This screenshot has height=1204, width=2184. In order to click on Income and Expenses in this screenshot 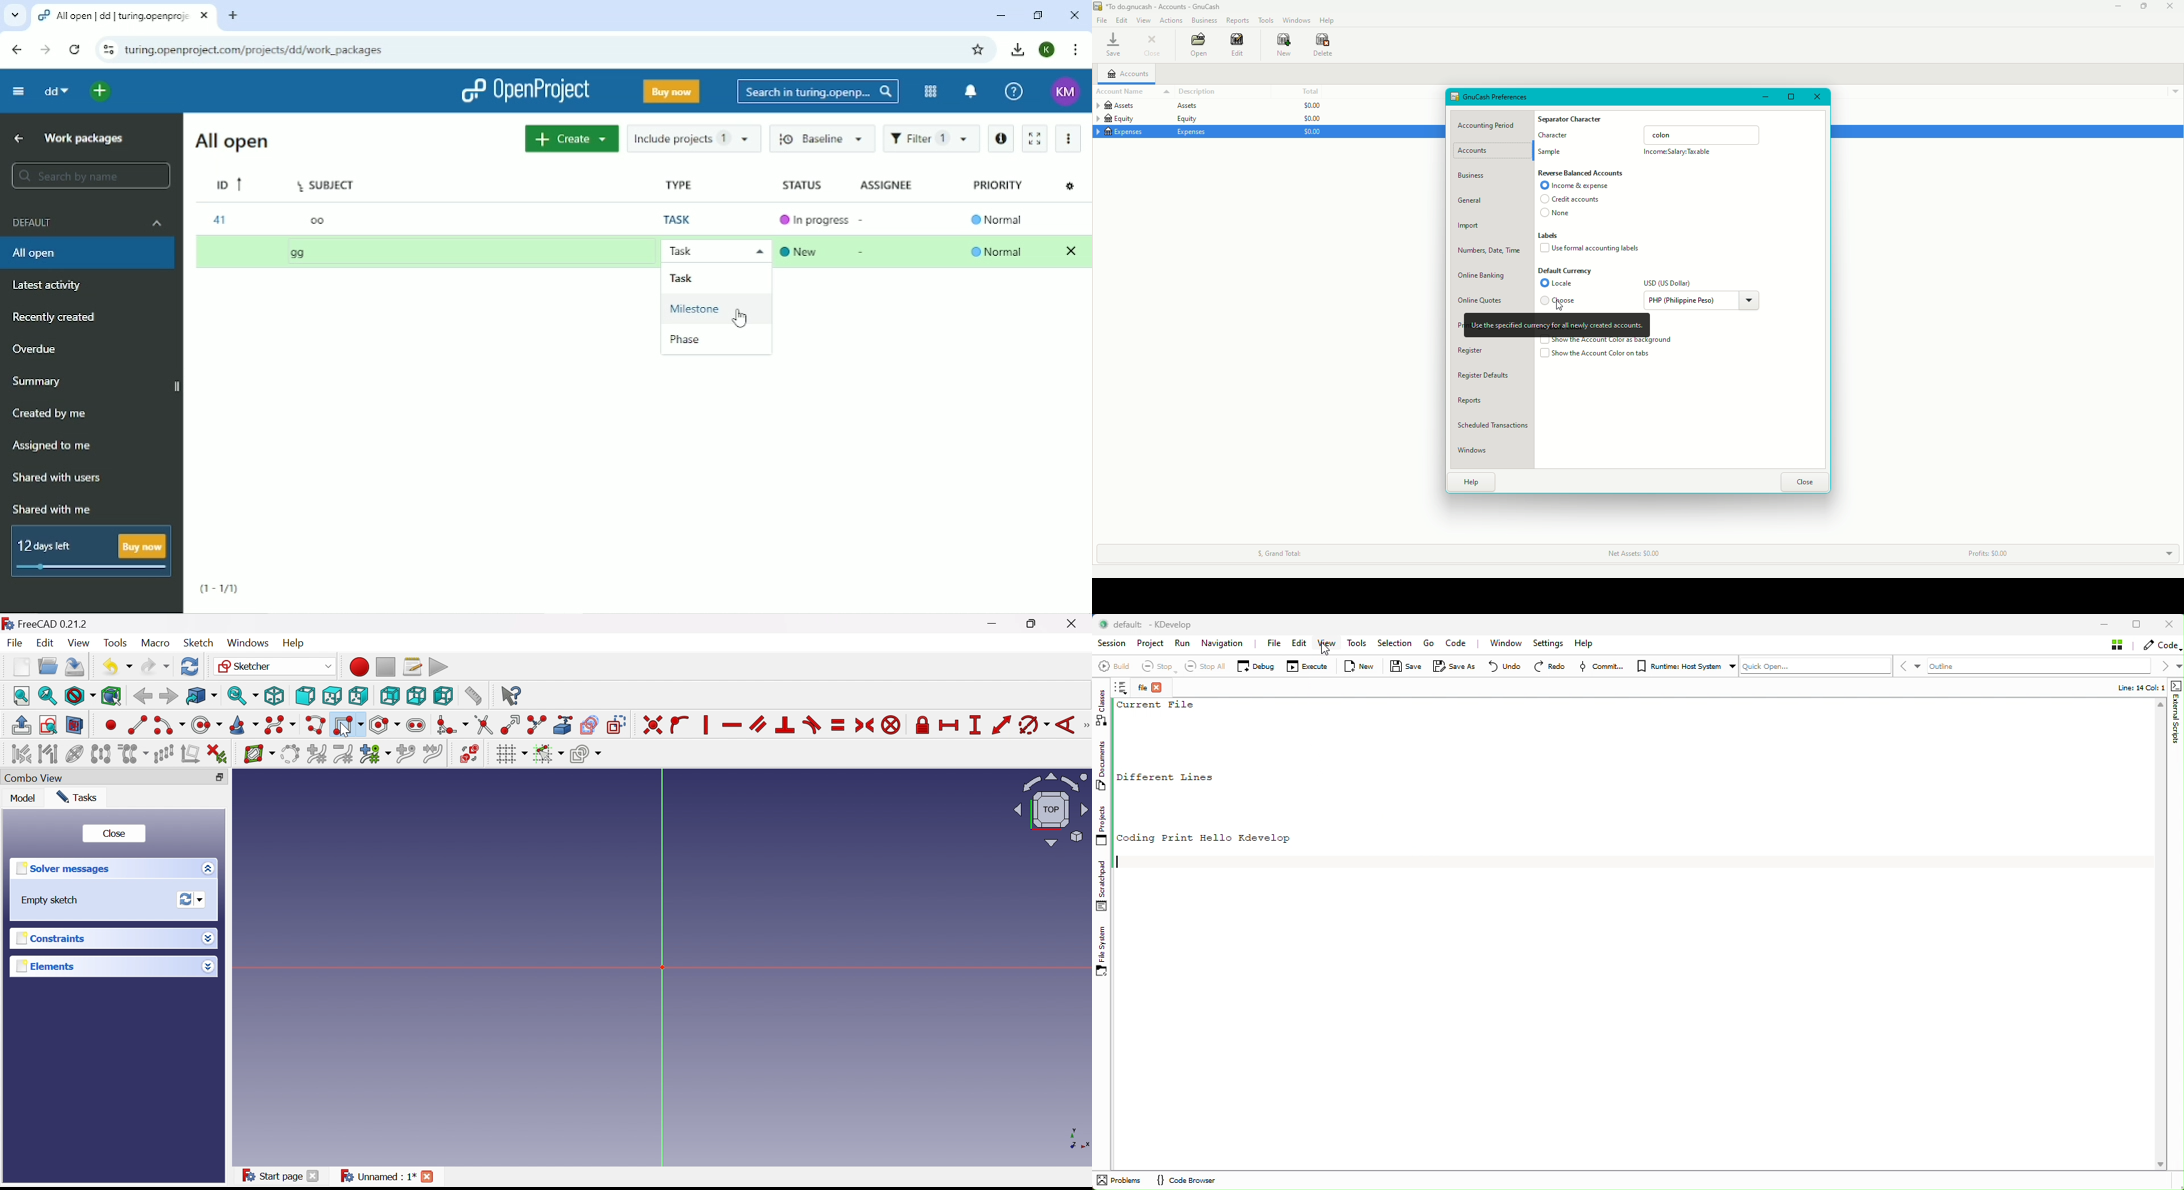, I will do `click(1577, 187)`.